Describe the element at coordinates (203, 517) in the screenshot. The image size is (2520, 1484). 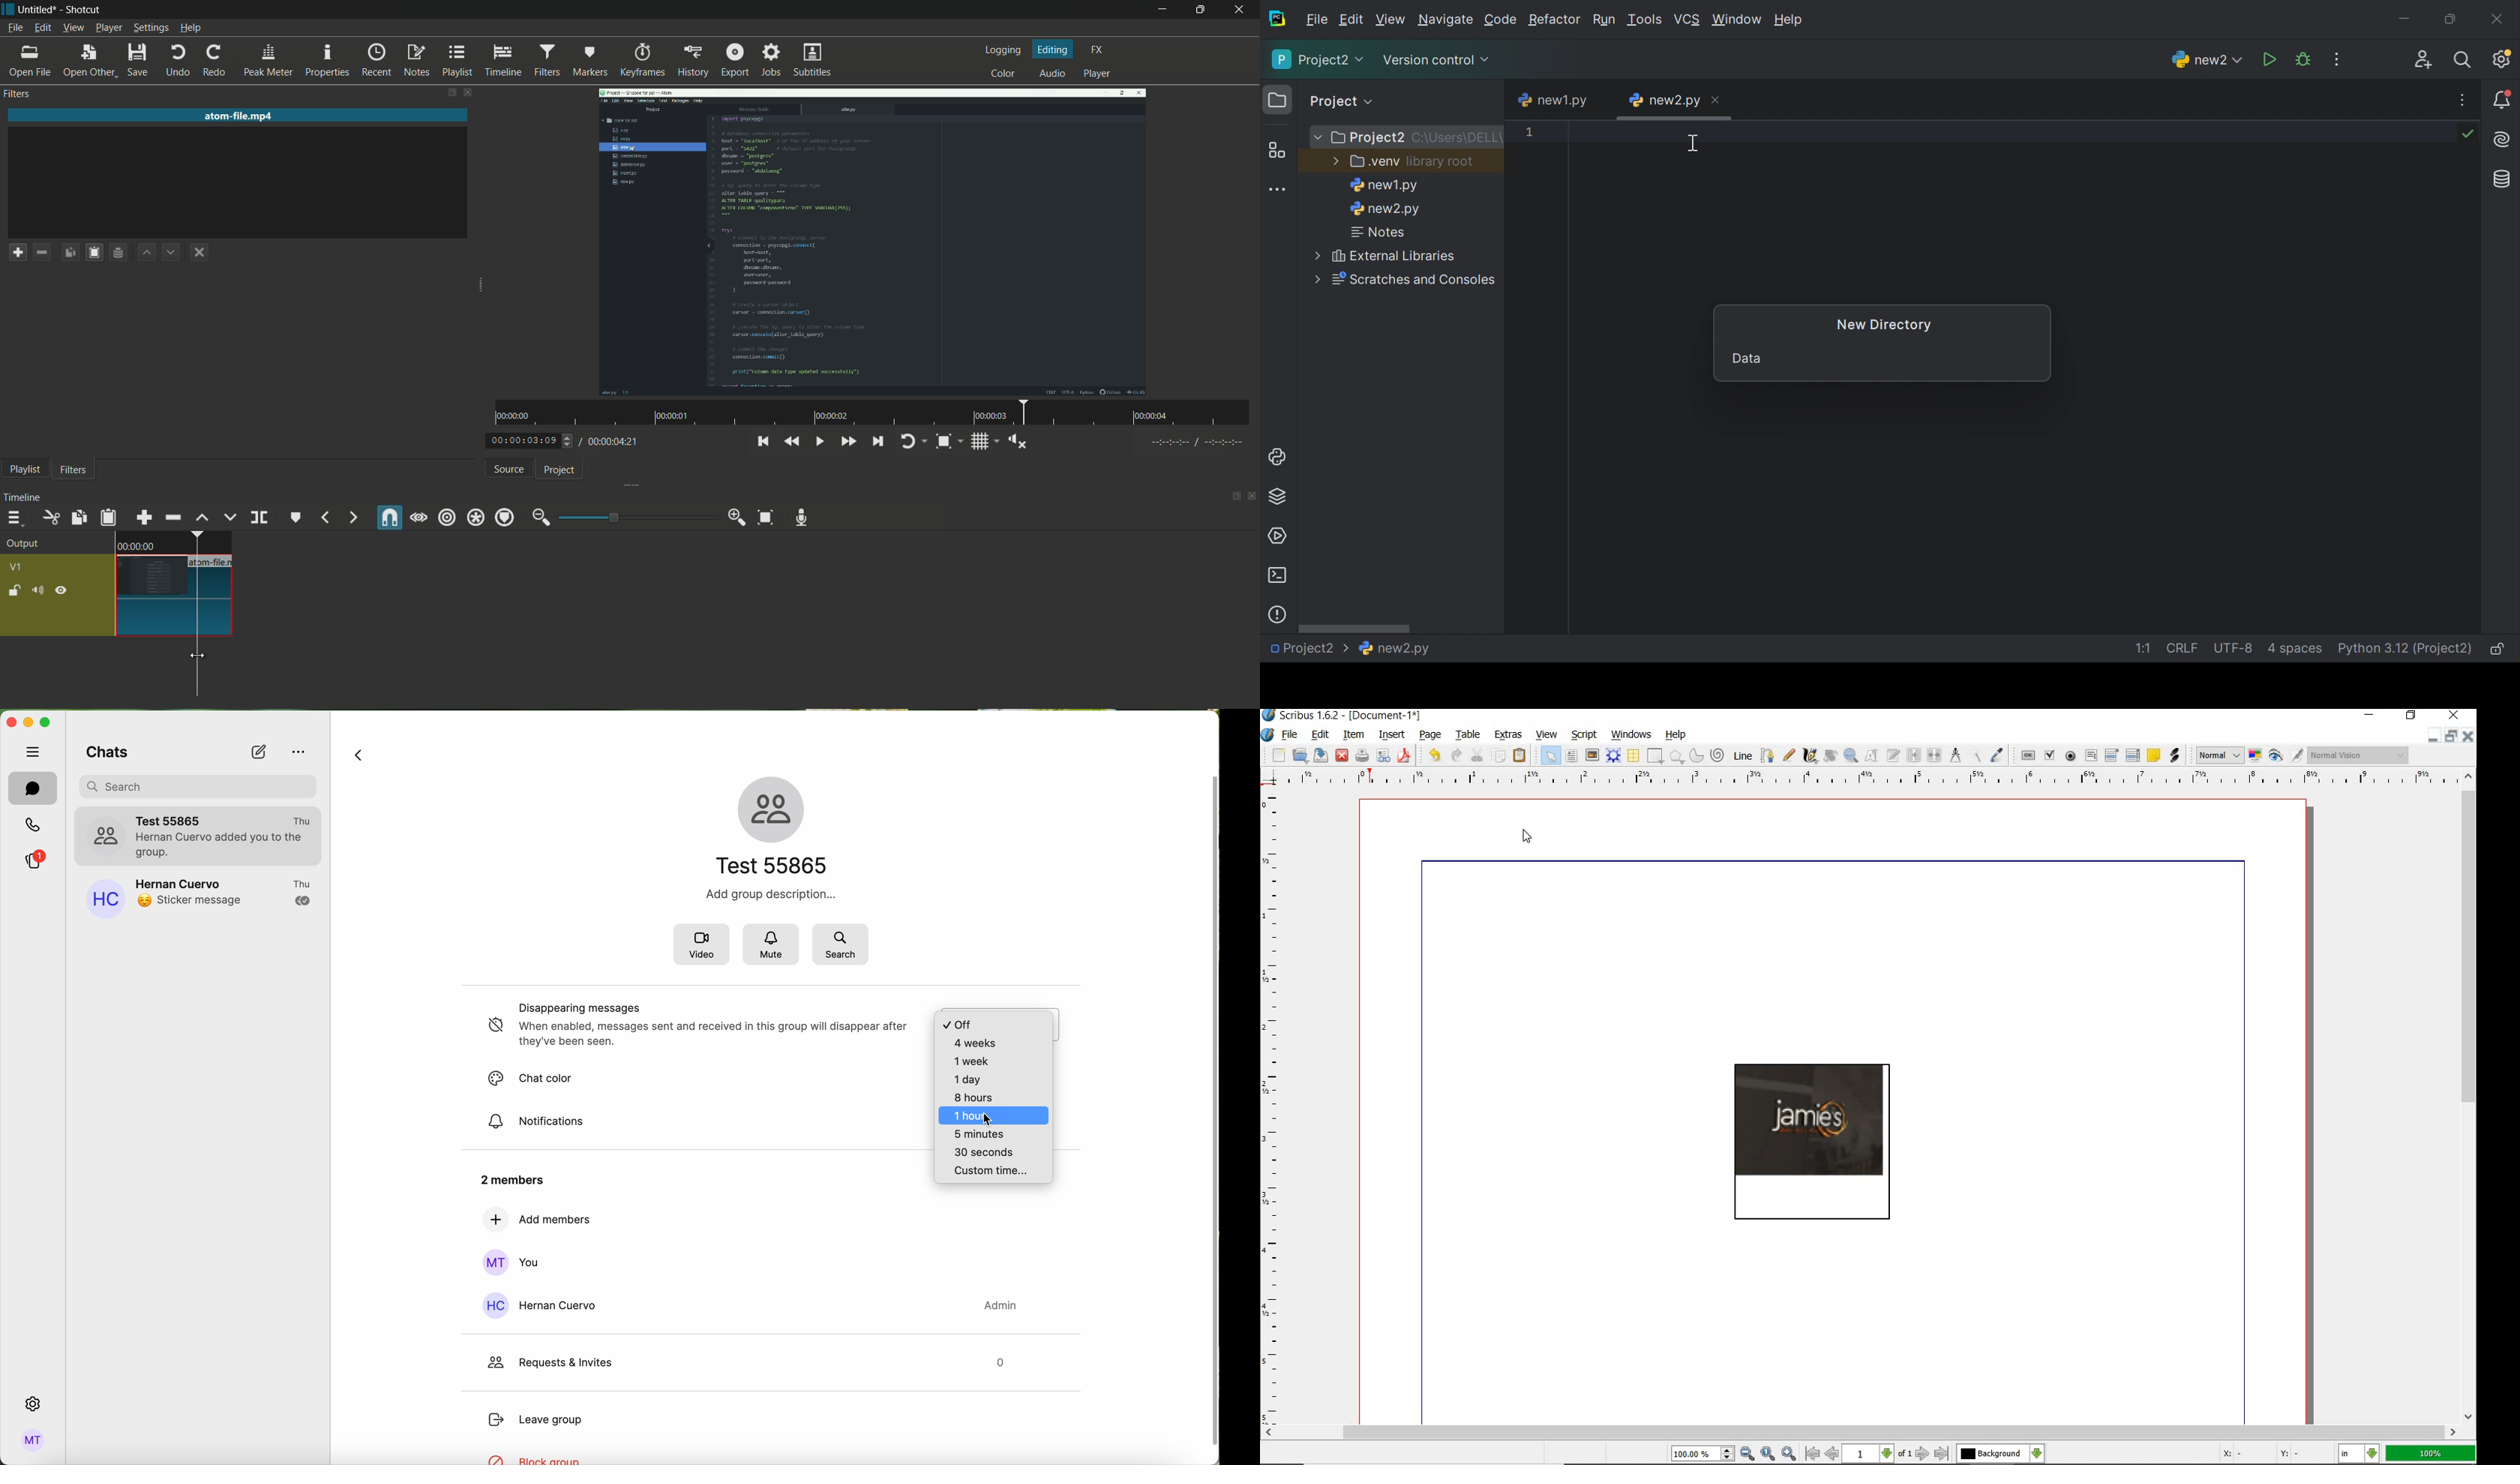
I see `lift` at that location.